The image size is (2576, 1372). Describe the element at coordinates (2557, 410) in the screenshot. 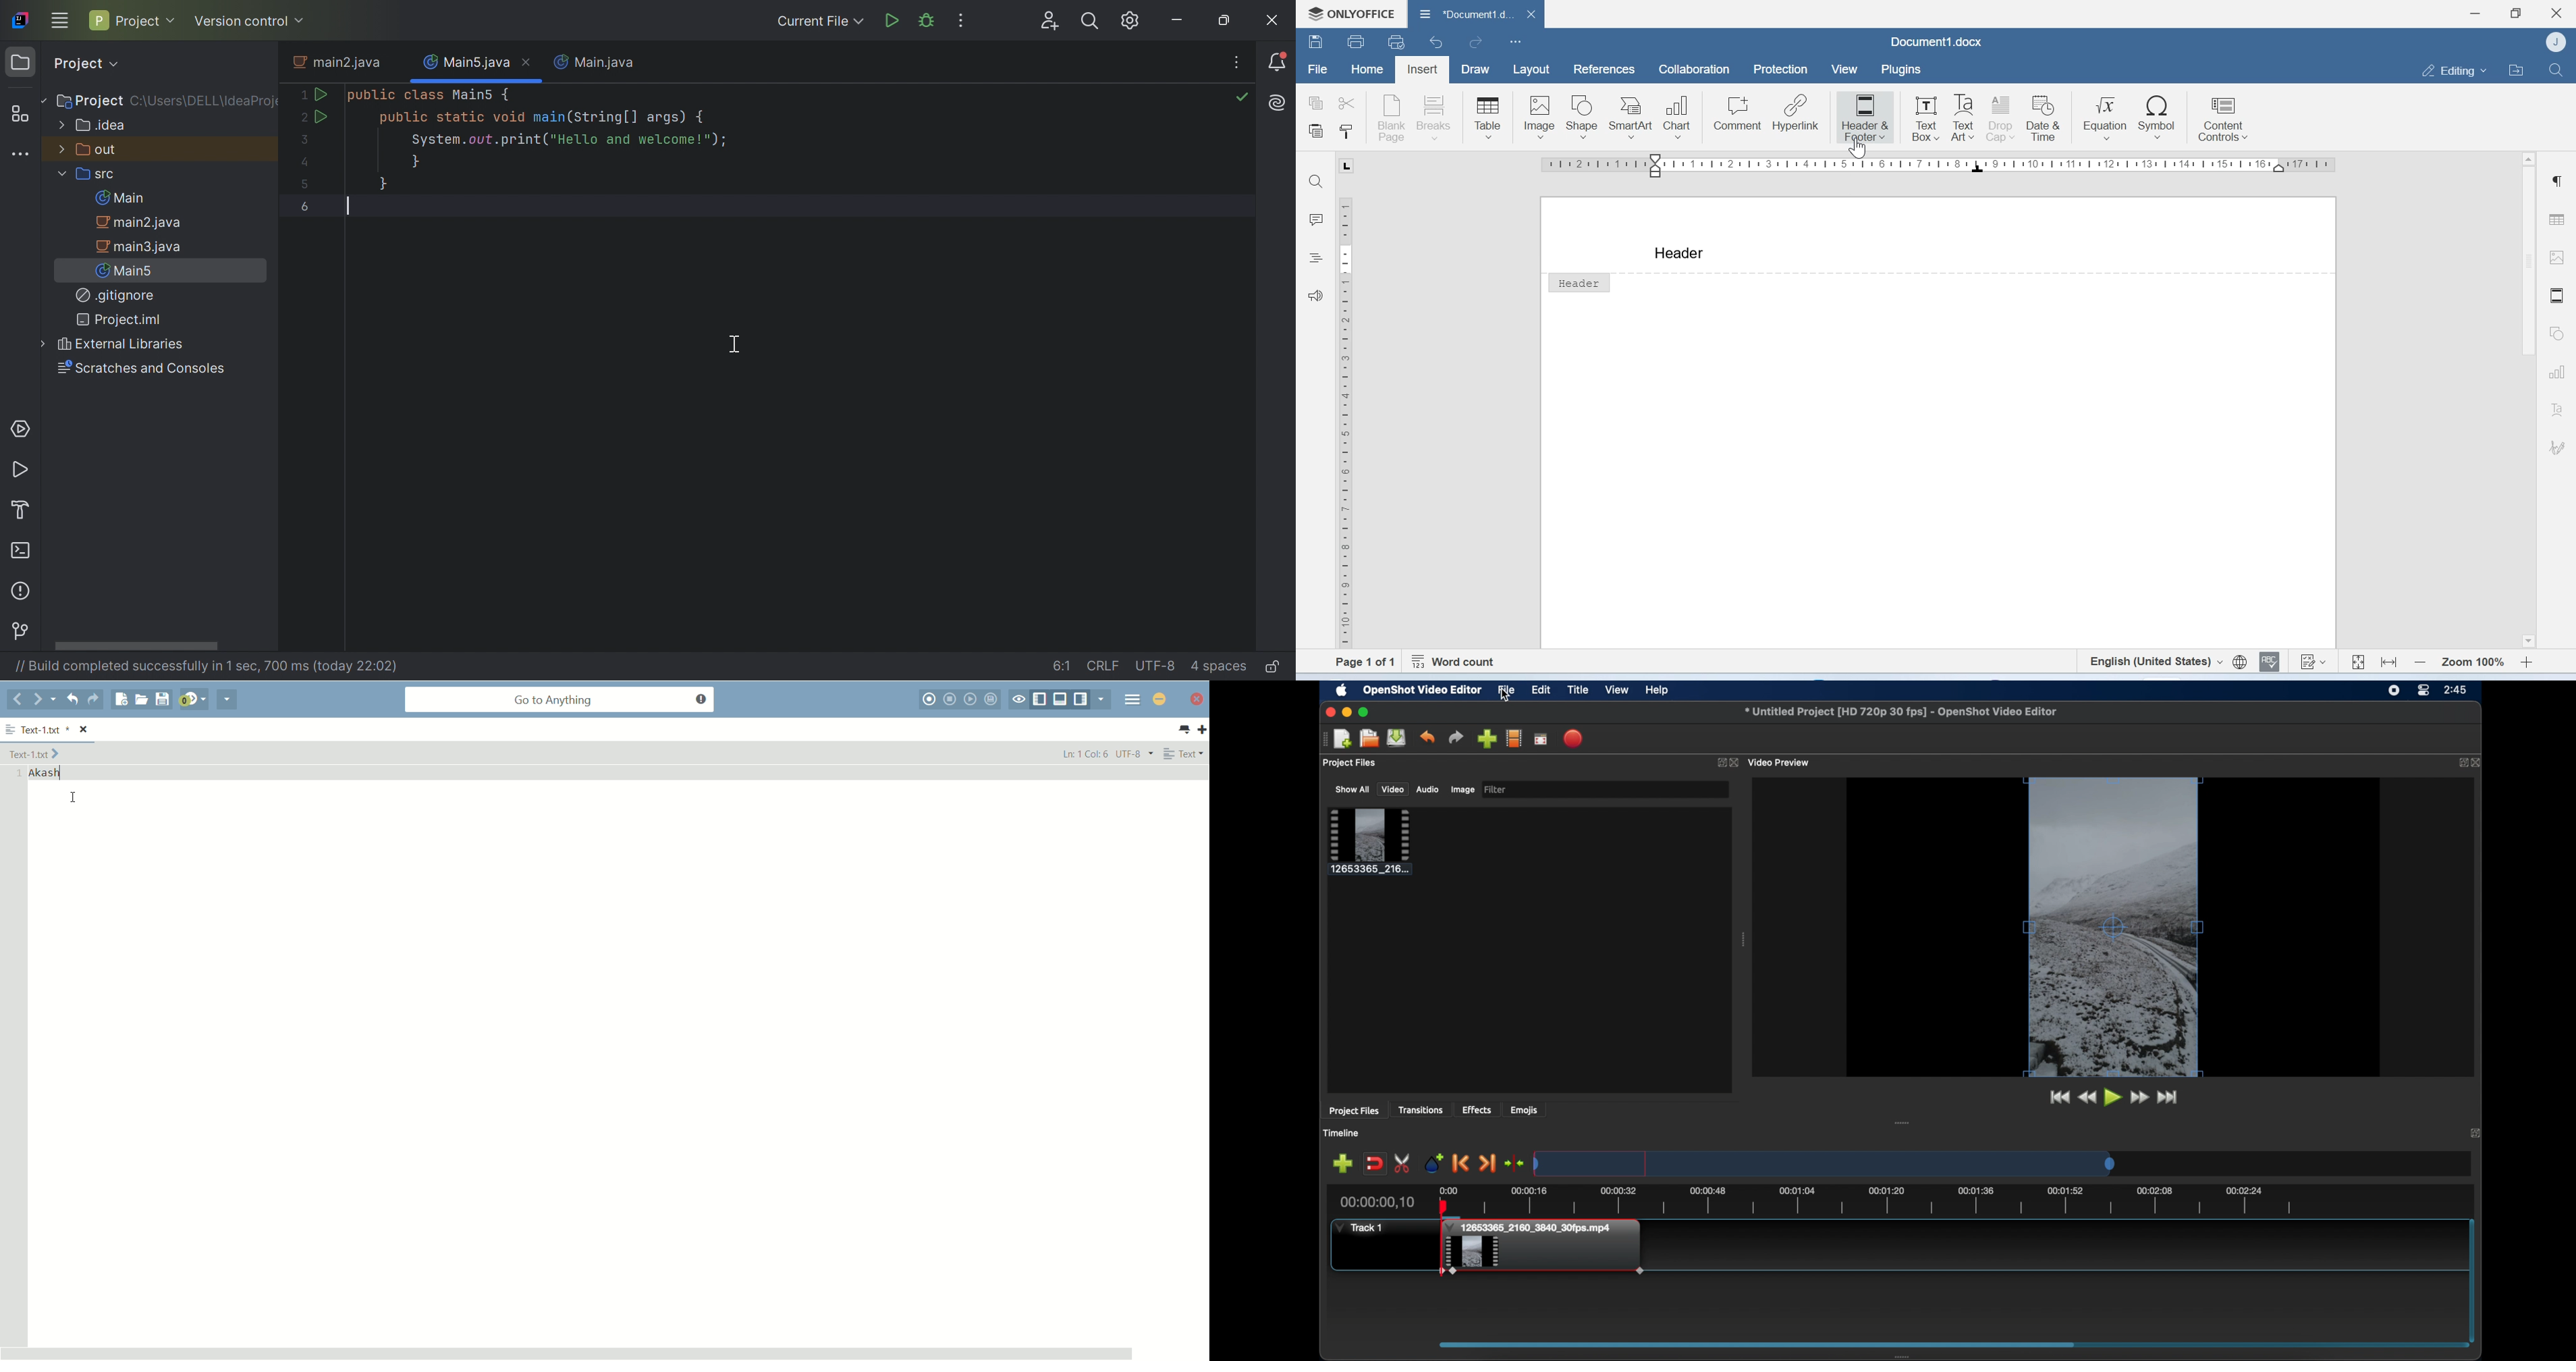

I see `Text` at that location.